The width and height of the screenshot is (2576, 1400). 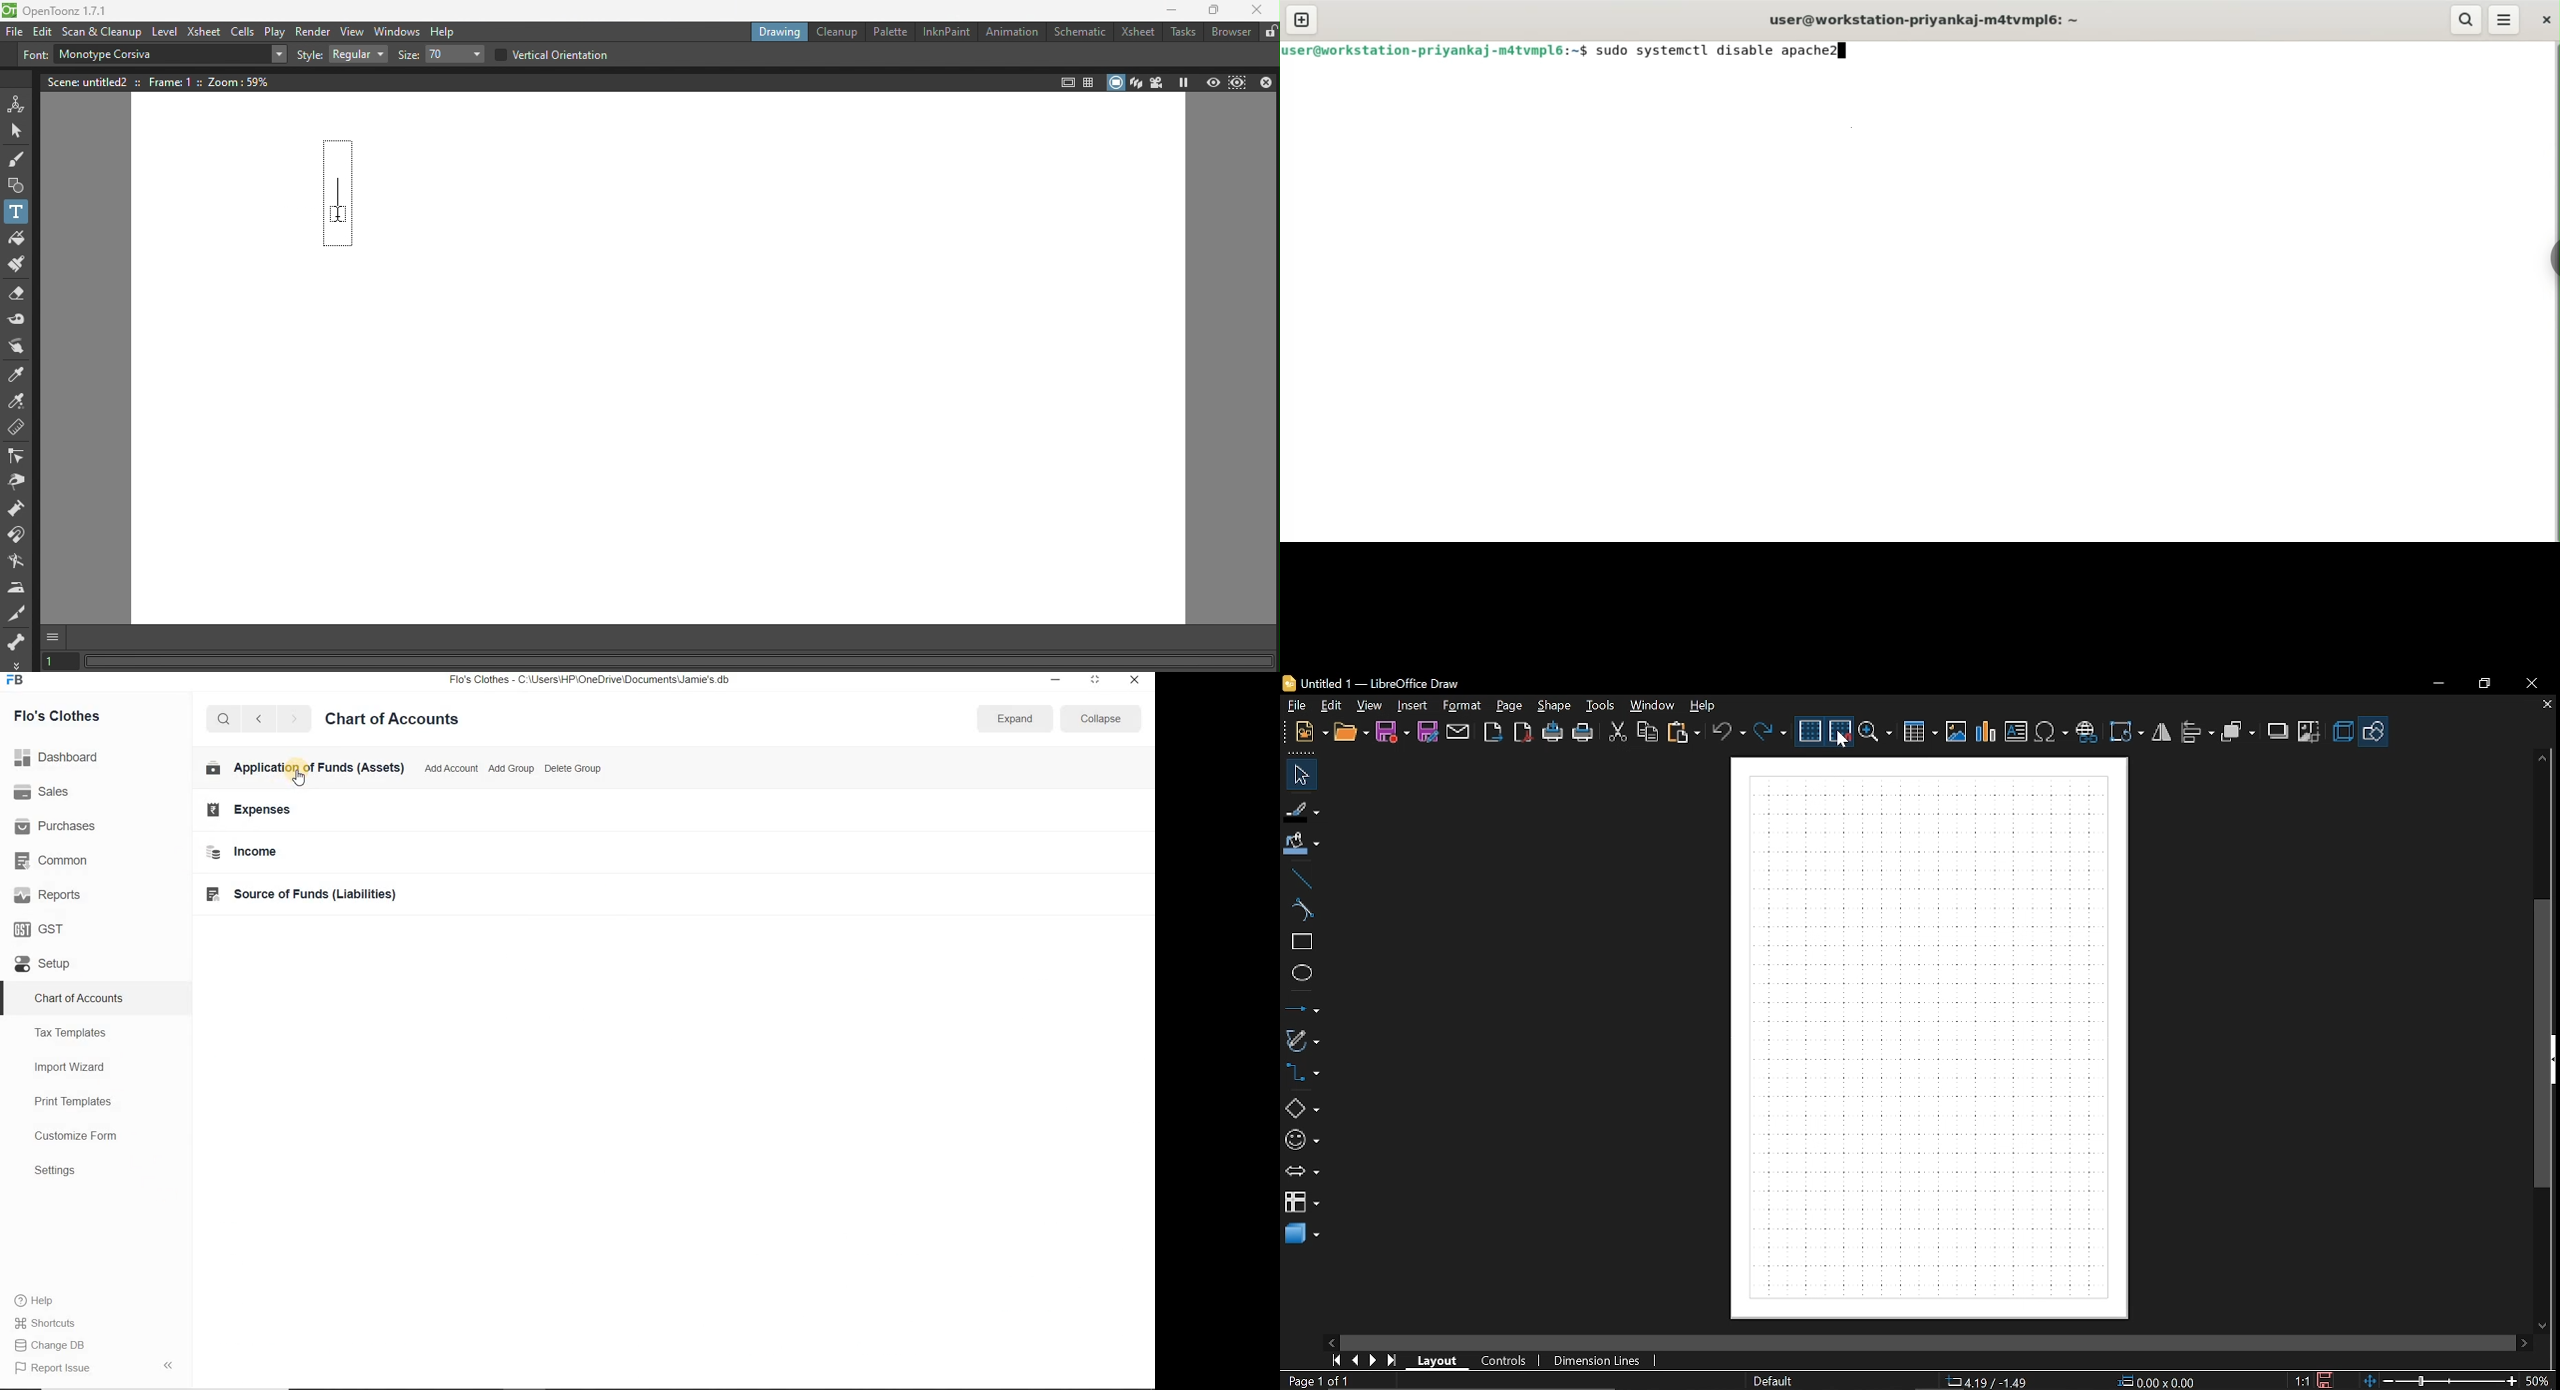 What do you see at coordinates (2540, 1380) in the screenshot?
I see `zoom changes` at bounding box center [2540, 1380].